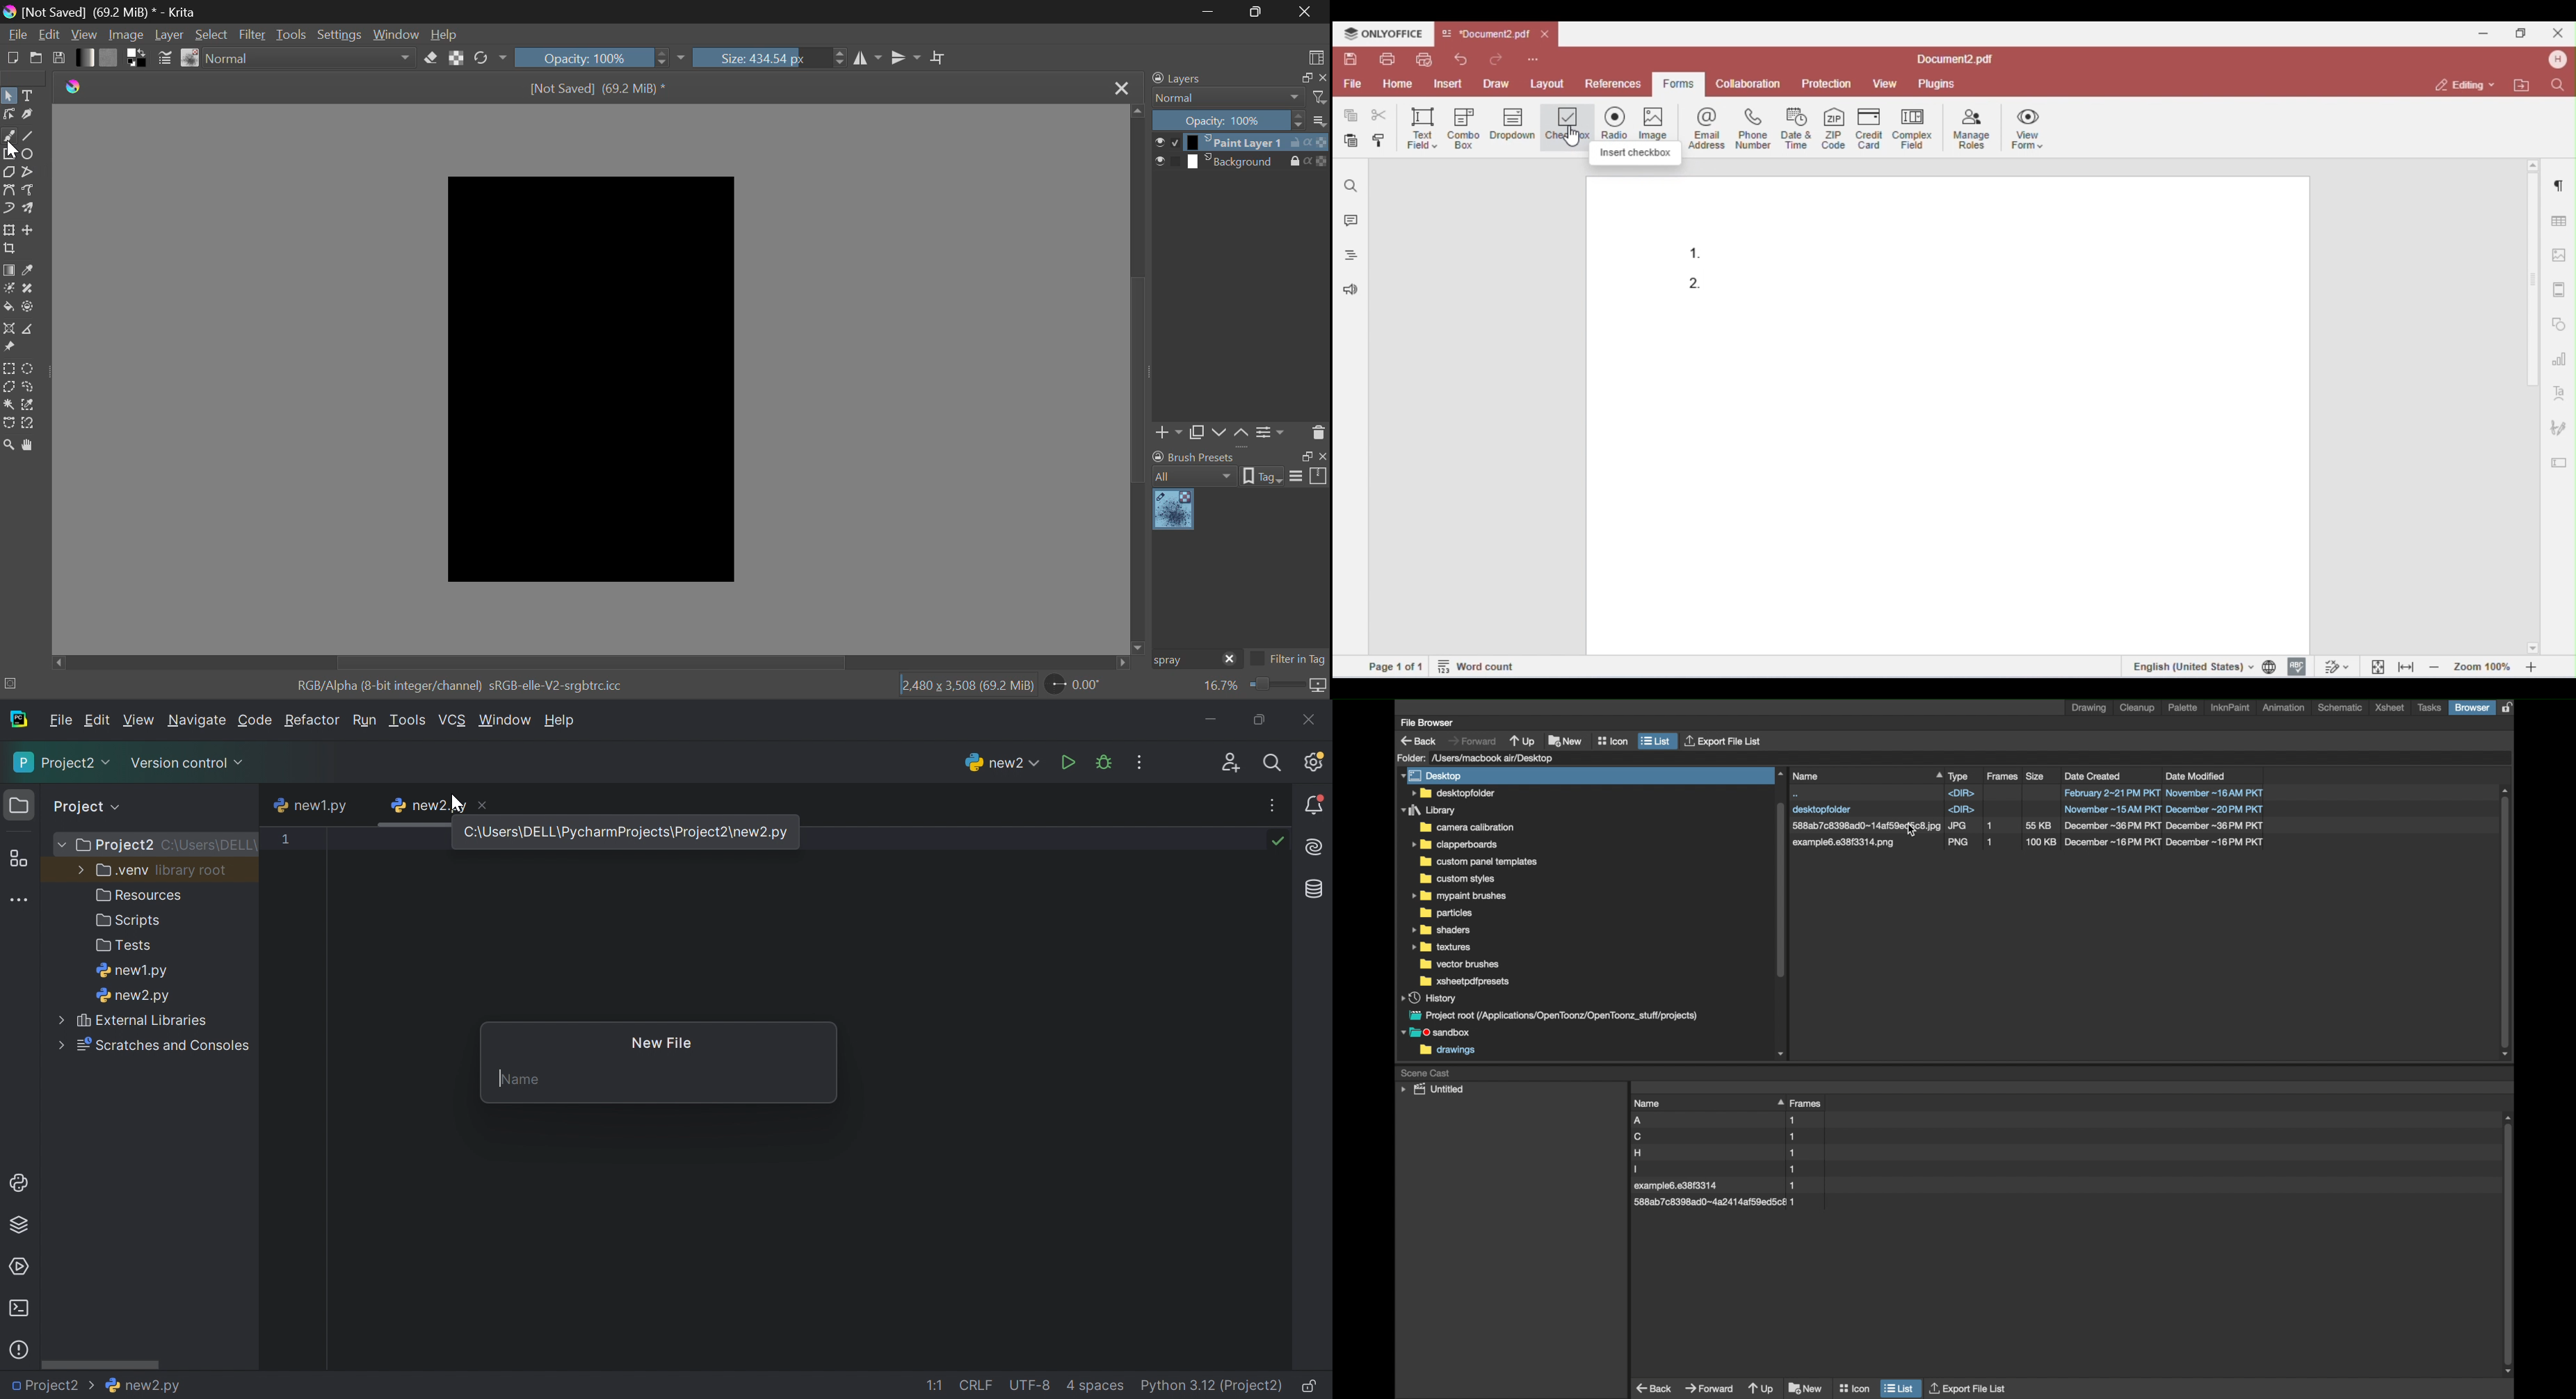 The height and width of the screenshot is (1400, 2576). Describe the element at coordinates (166, 60) in the screenshot. I see `Brush Settings` at that location.